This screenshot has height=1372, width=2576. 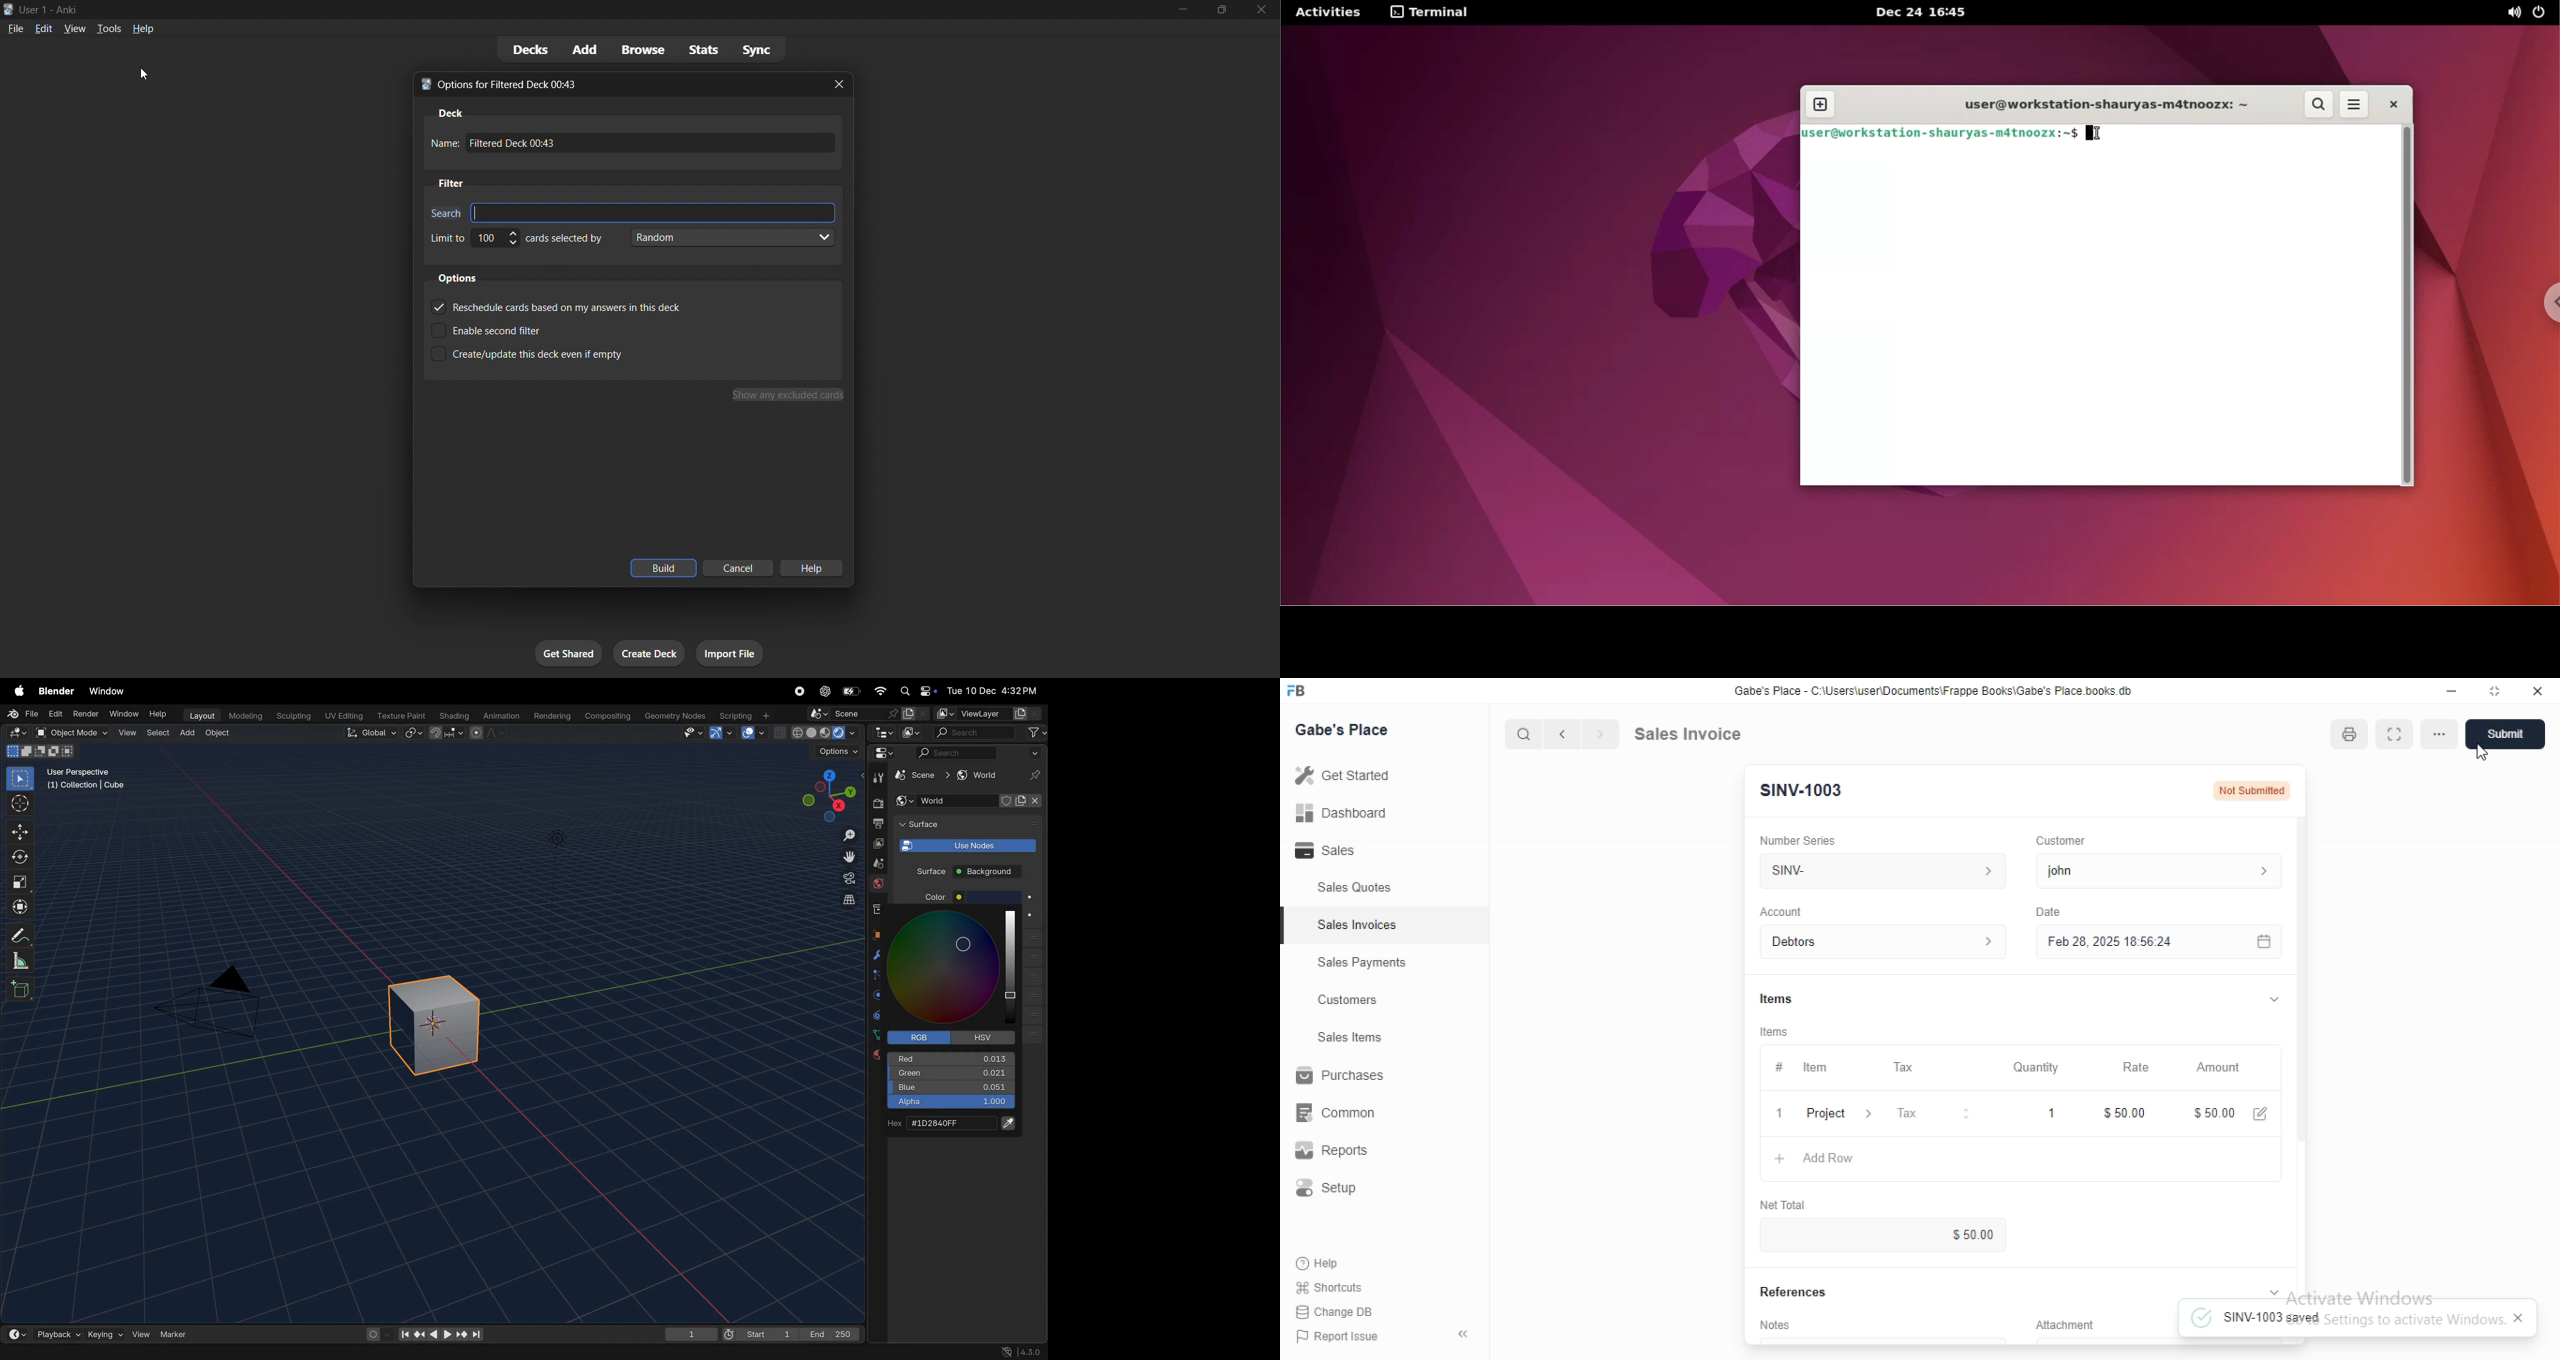 What do you see at coordinates (2035, 1067) in the screenshot?
I see `‘Quantity` at bounding box center [2035, 1067].